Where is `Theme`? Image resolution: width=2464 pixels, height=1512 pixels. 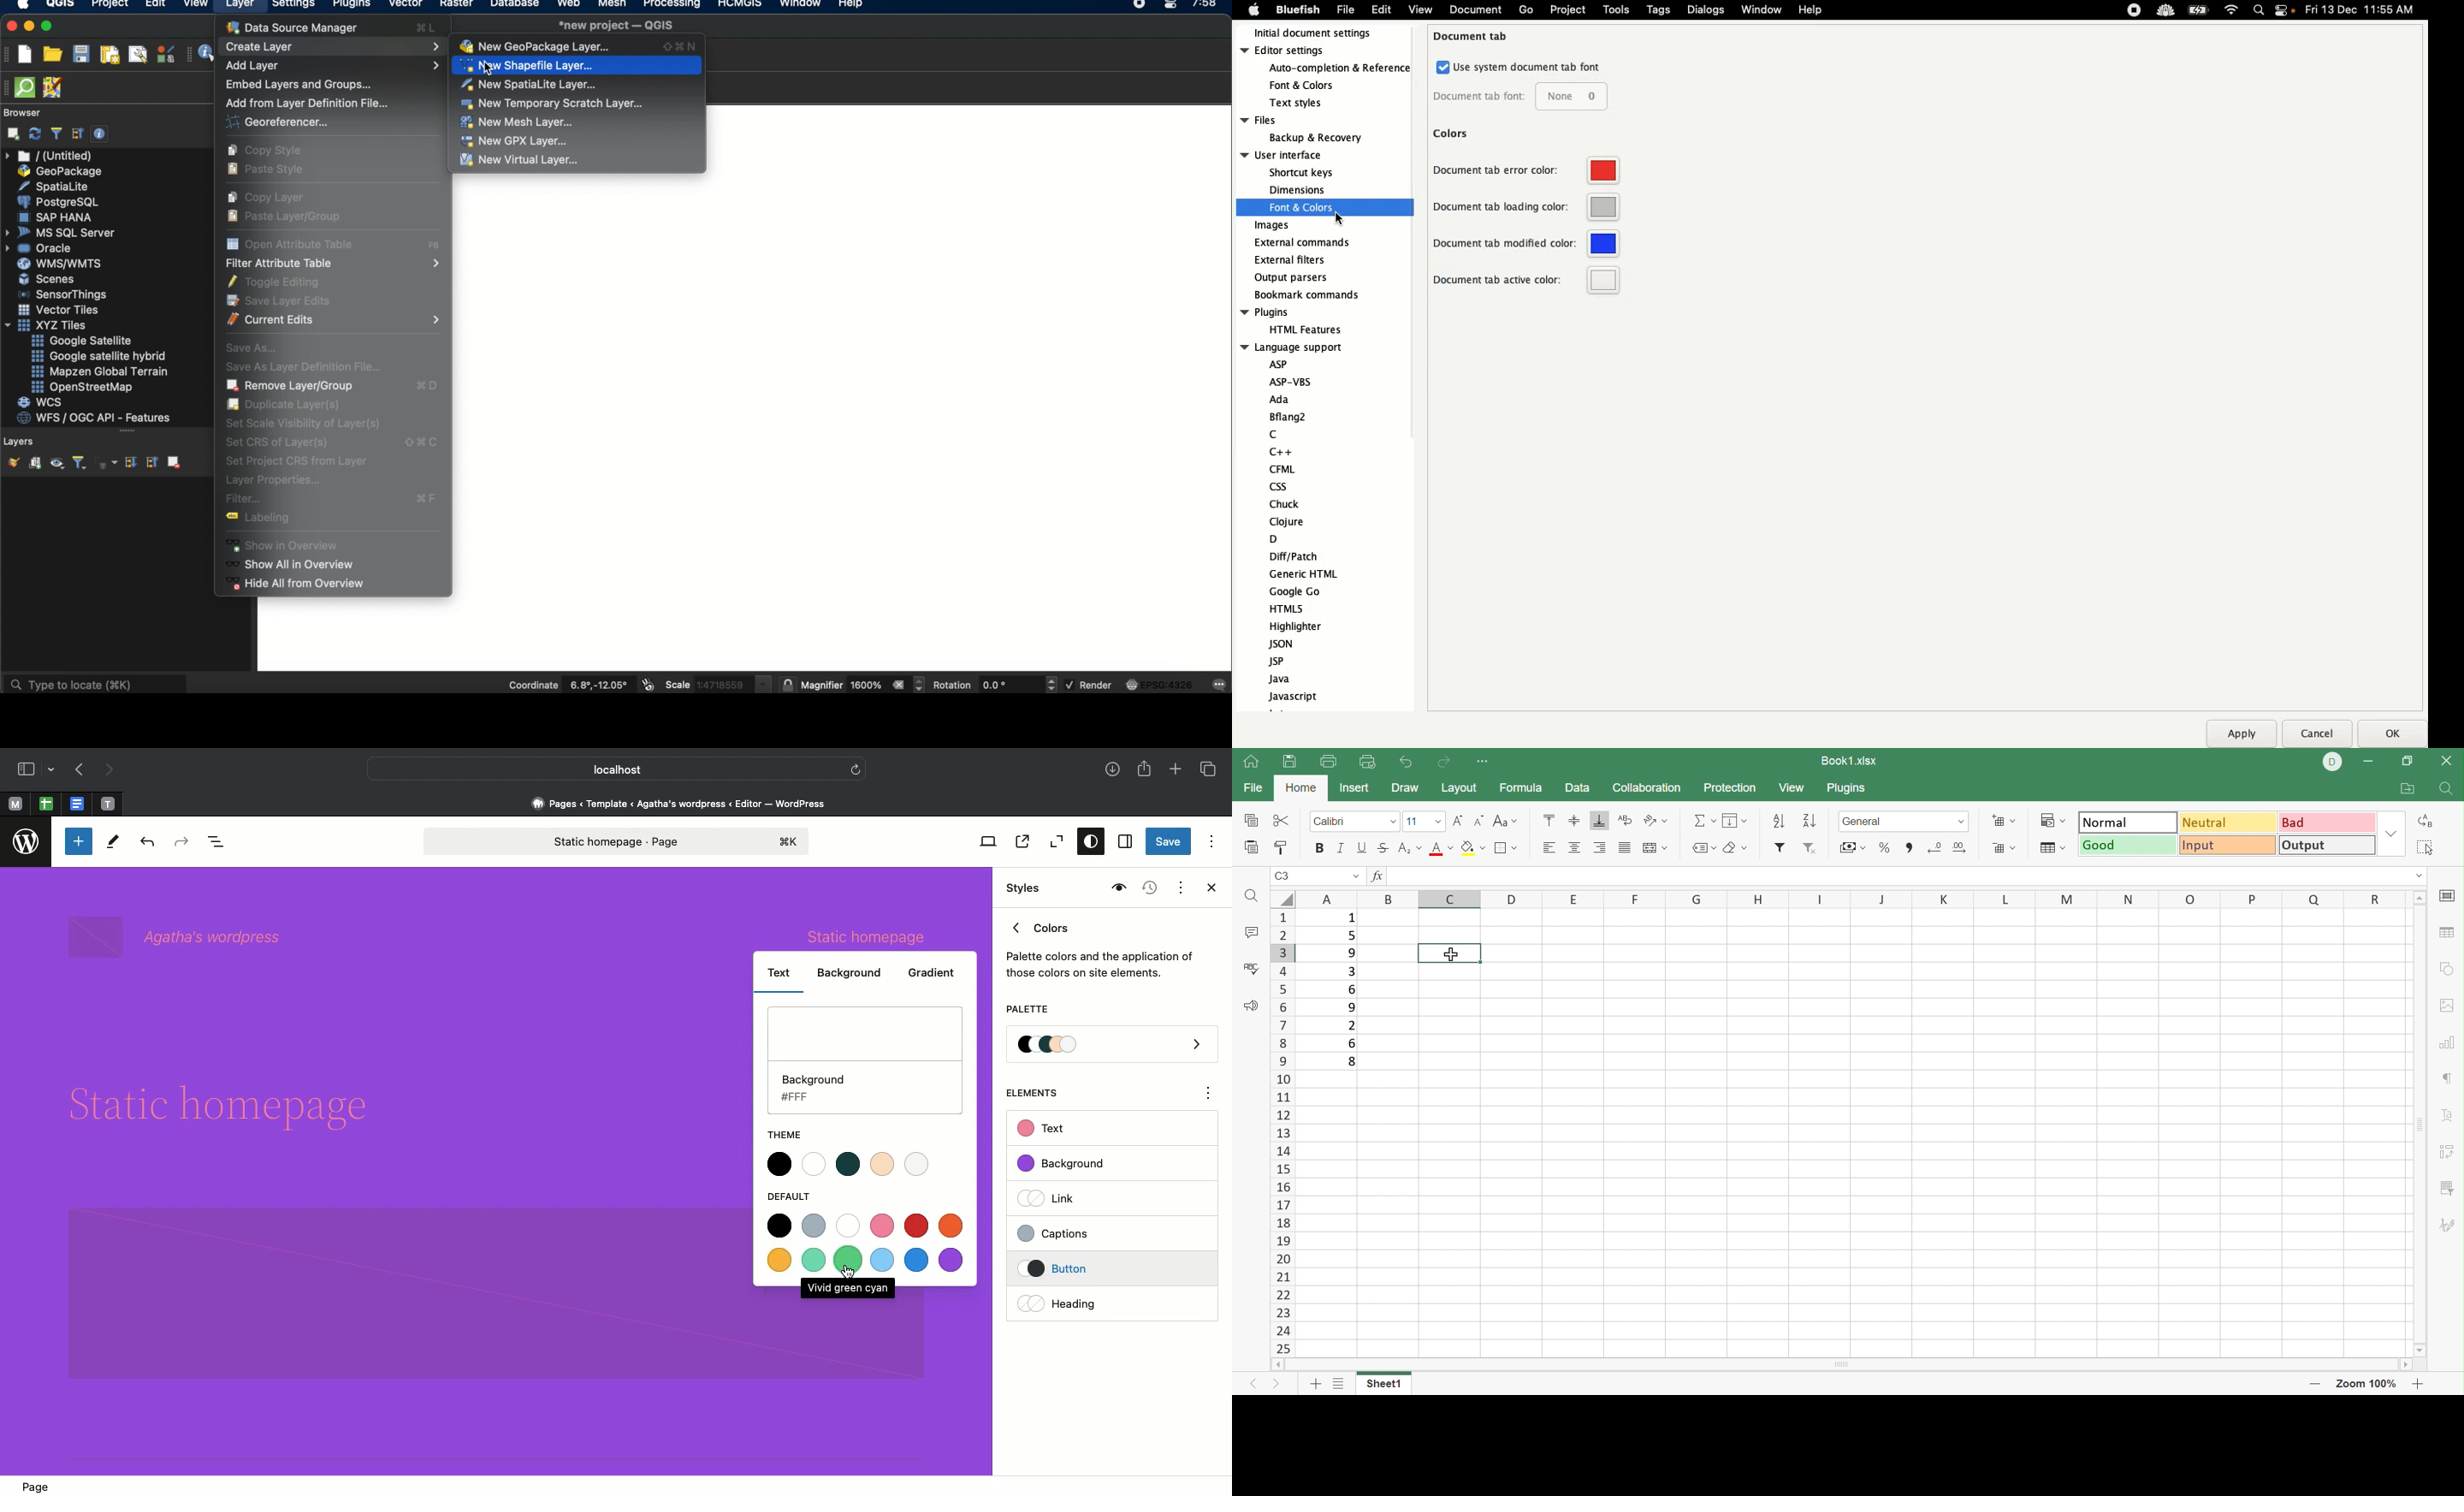 Theme is located at coordinates (785, 1132).